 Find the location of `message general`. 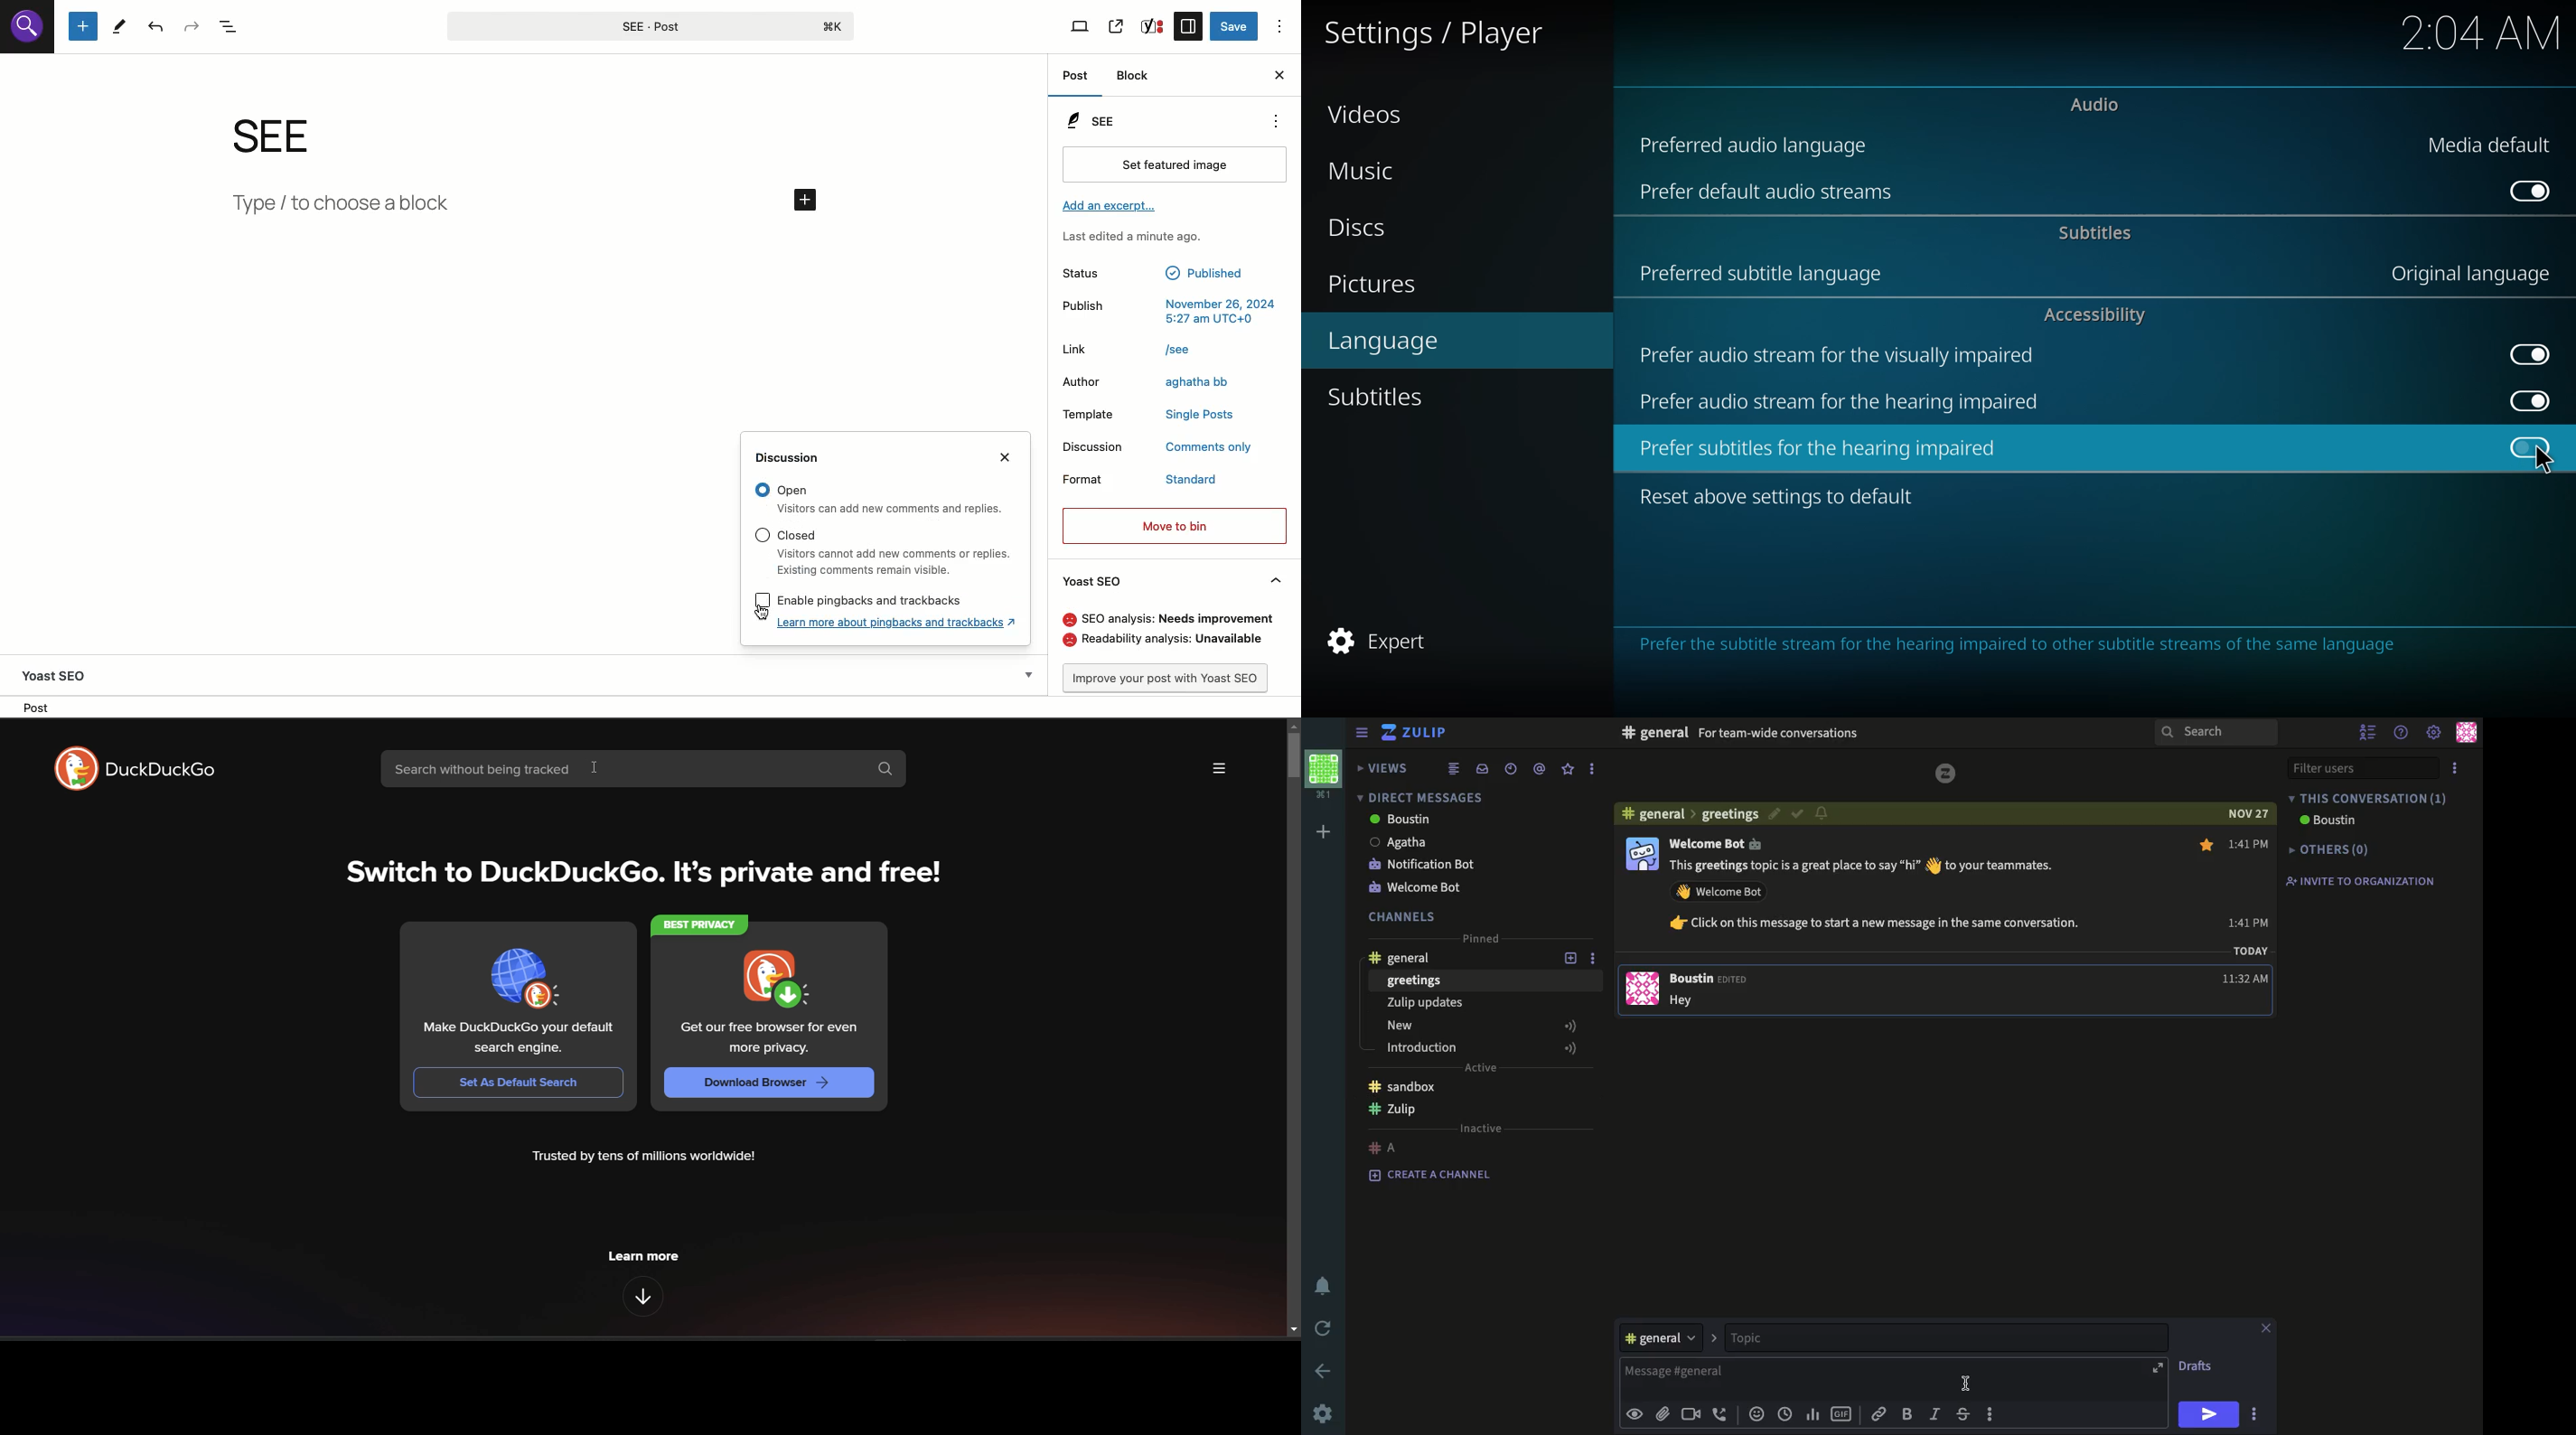

message general is located at coordinates (1881, 1380).